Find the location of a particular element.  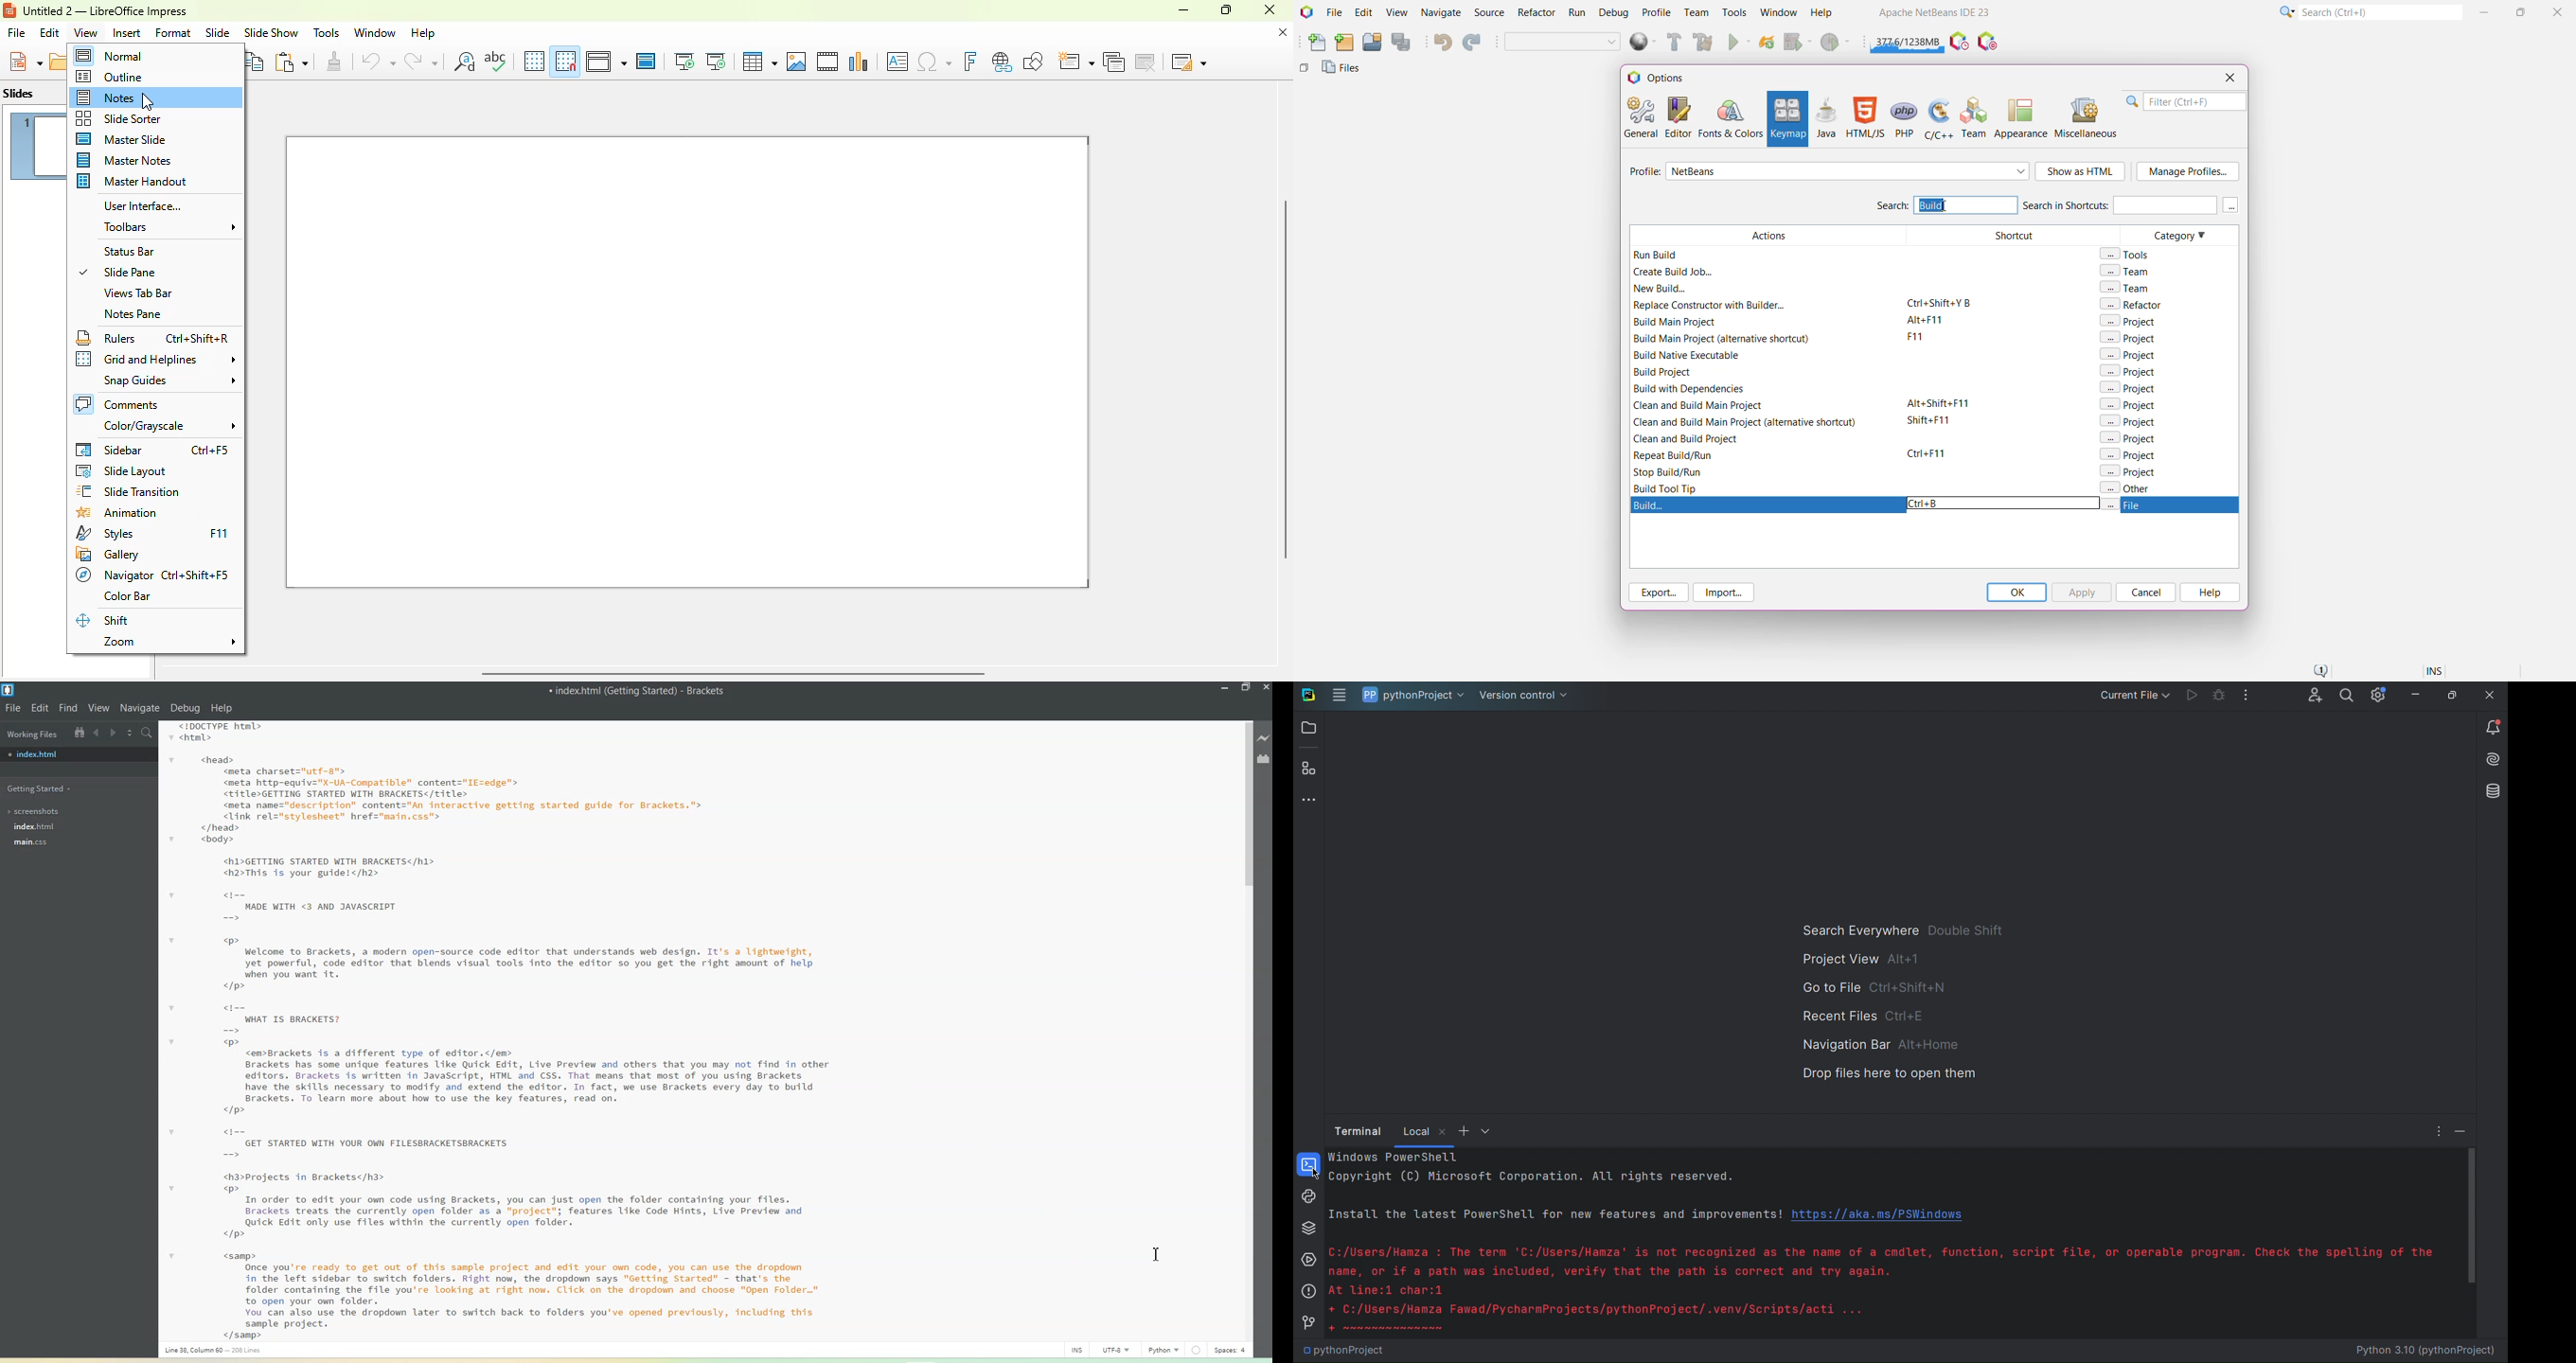

copy is located at coordinates (257, 62).